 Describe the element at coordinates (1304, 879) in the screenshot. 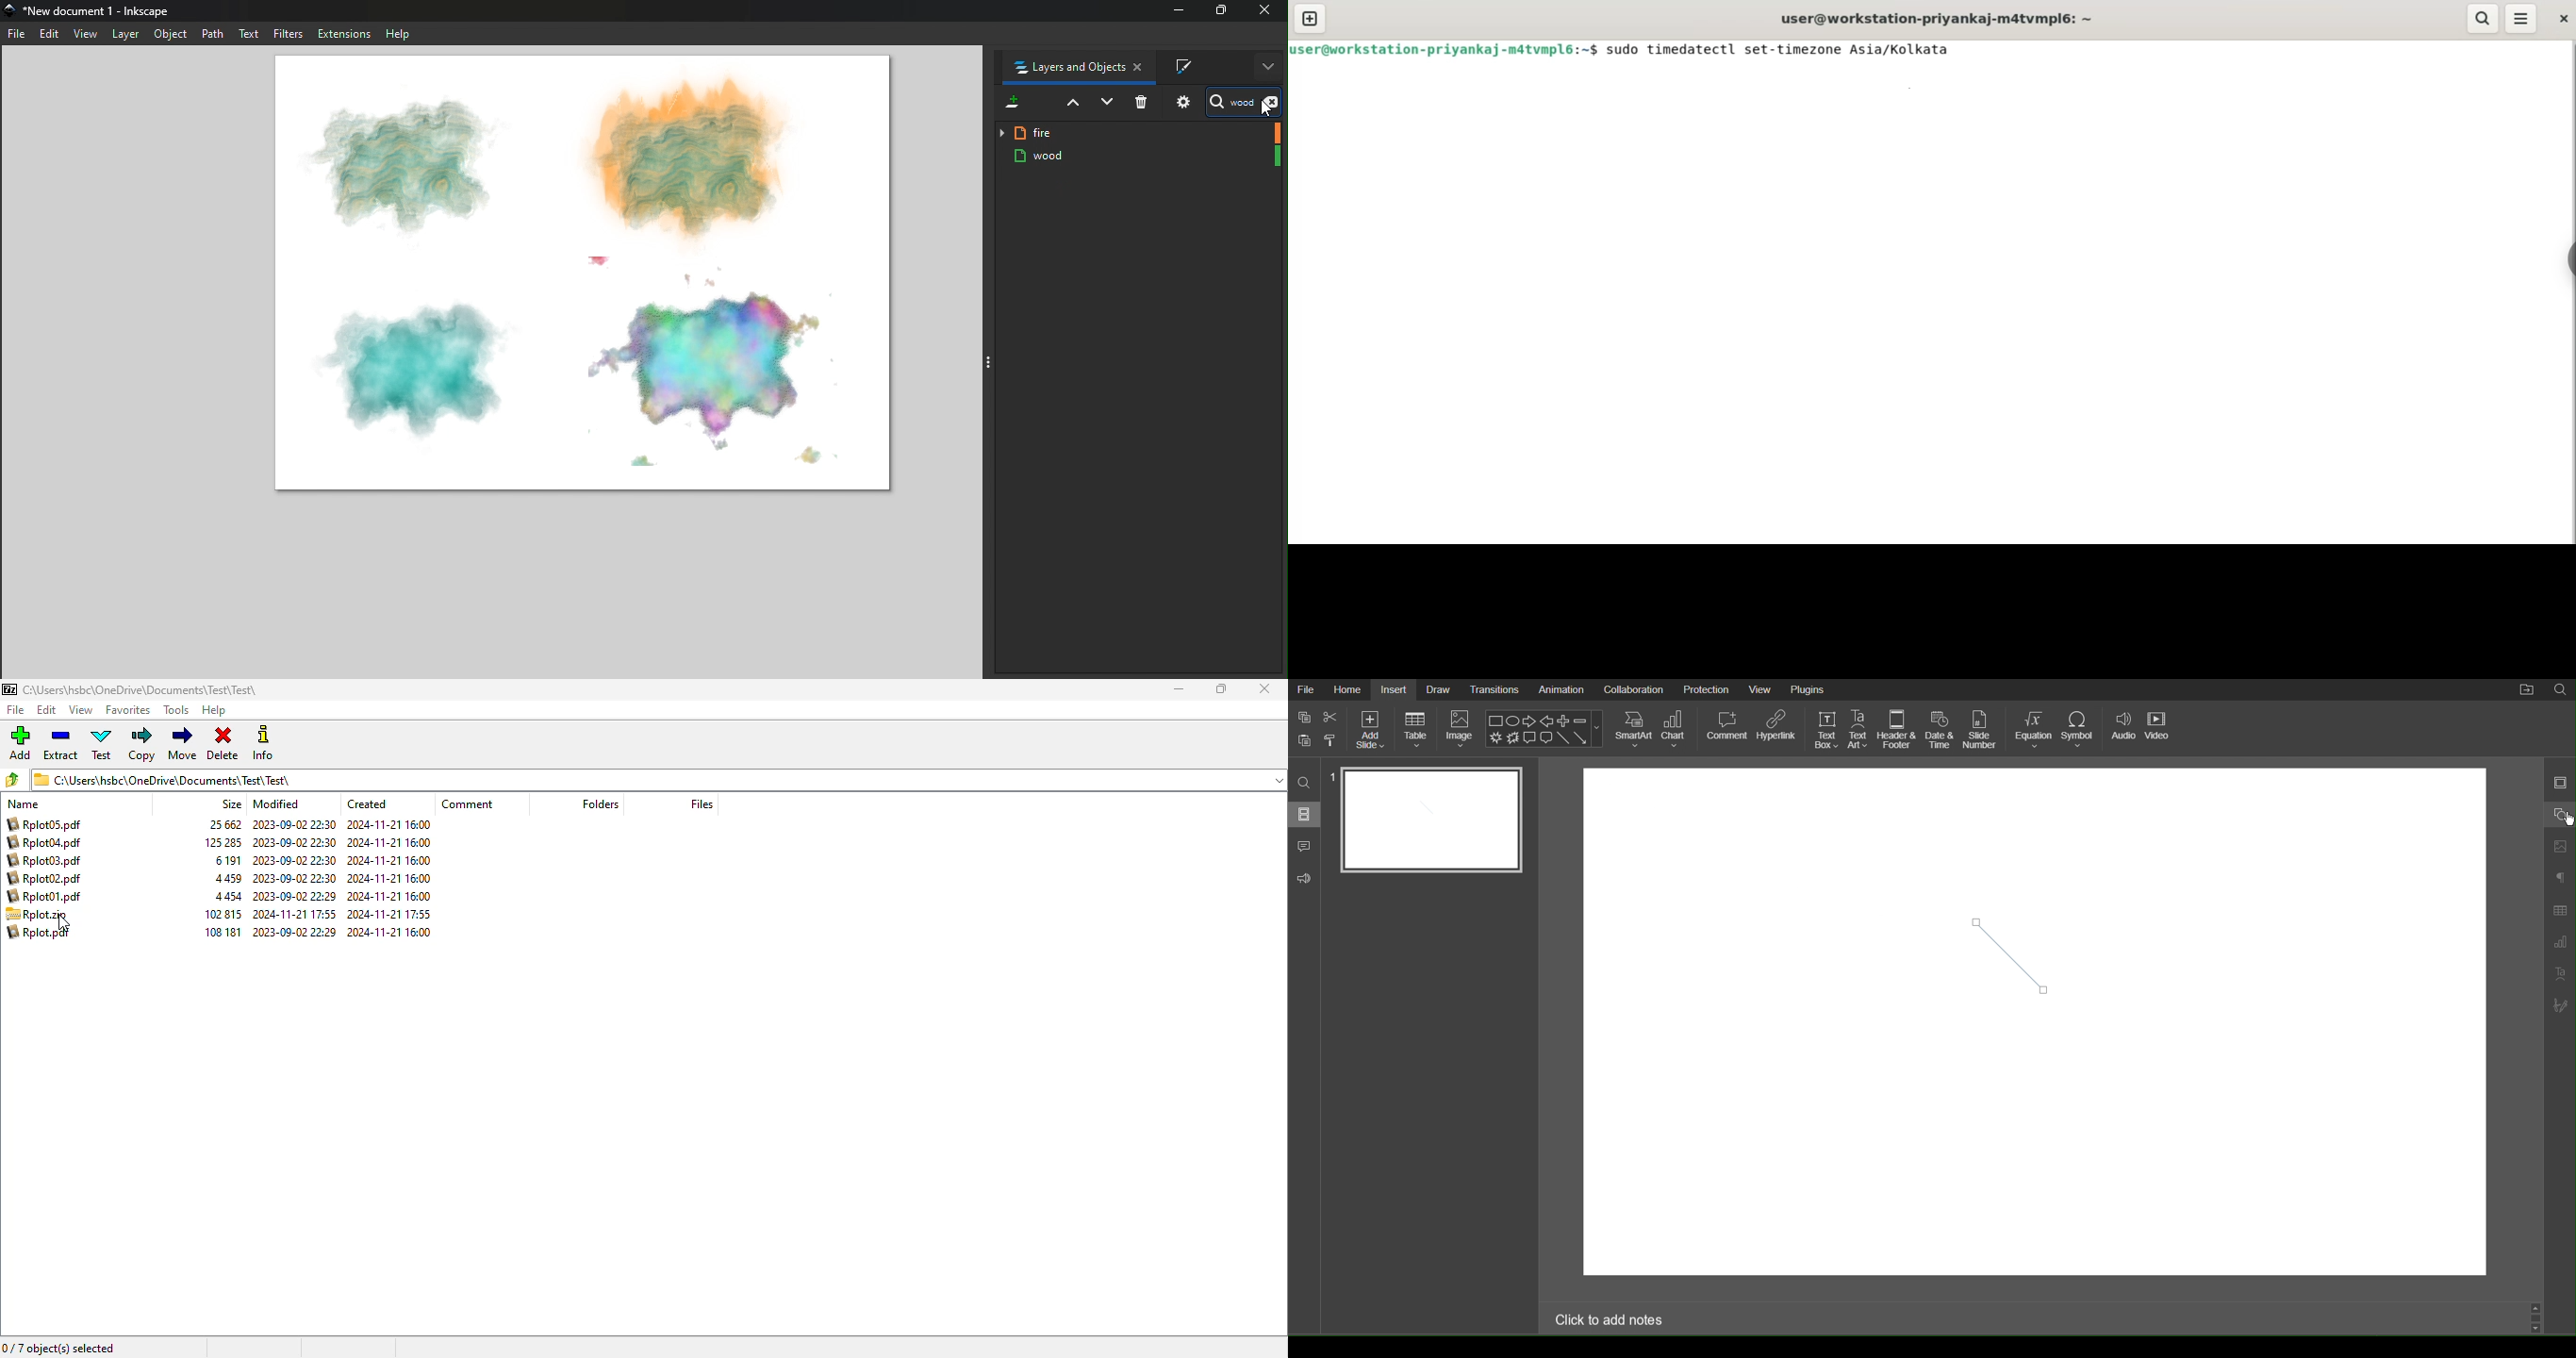

I see `Feedback and Support` at that location.